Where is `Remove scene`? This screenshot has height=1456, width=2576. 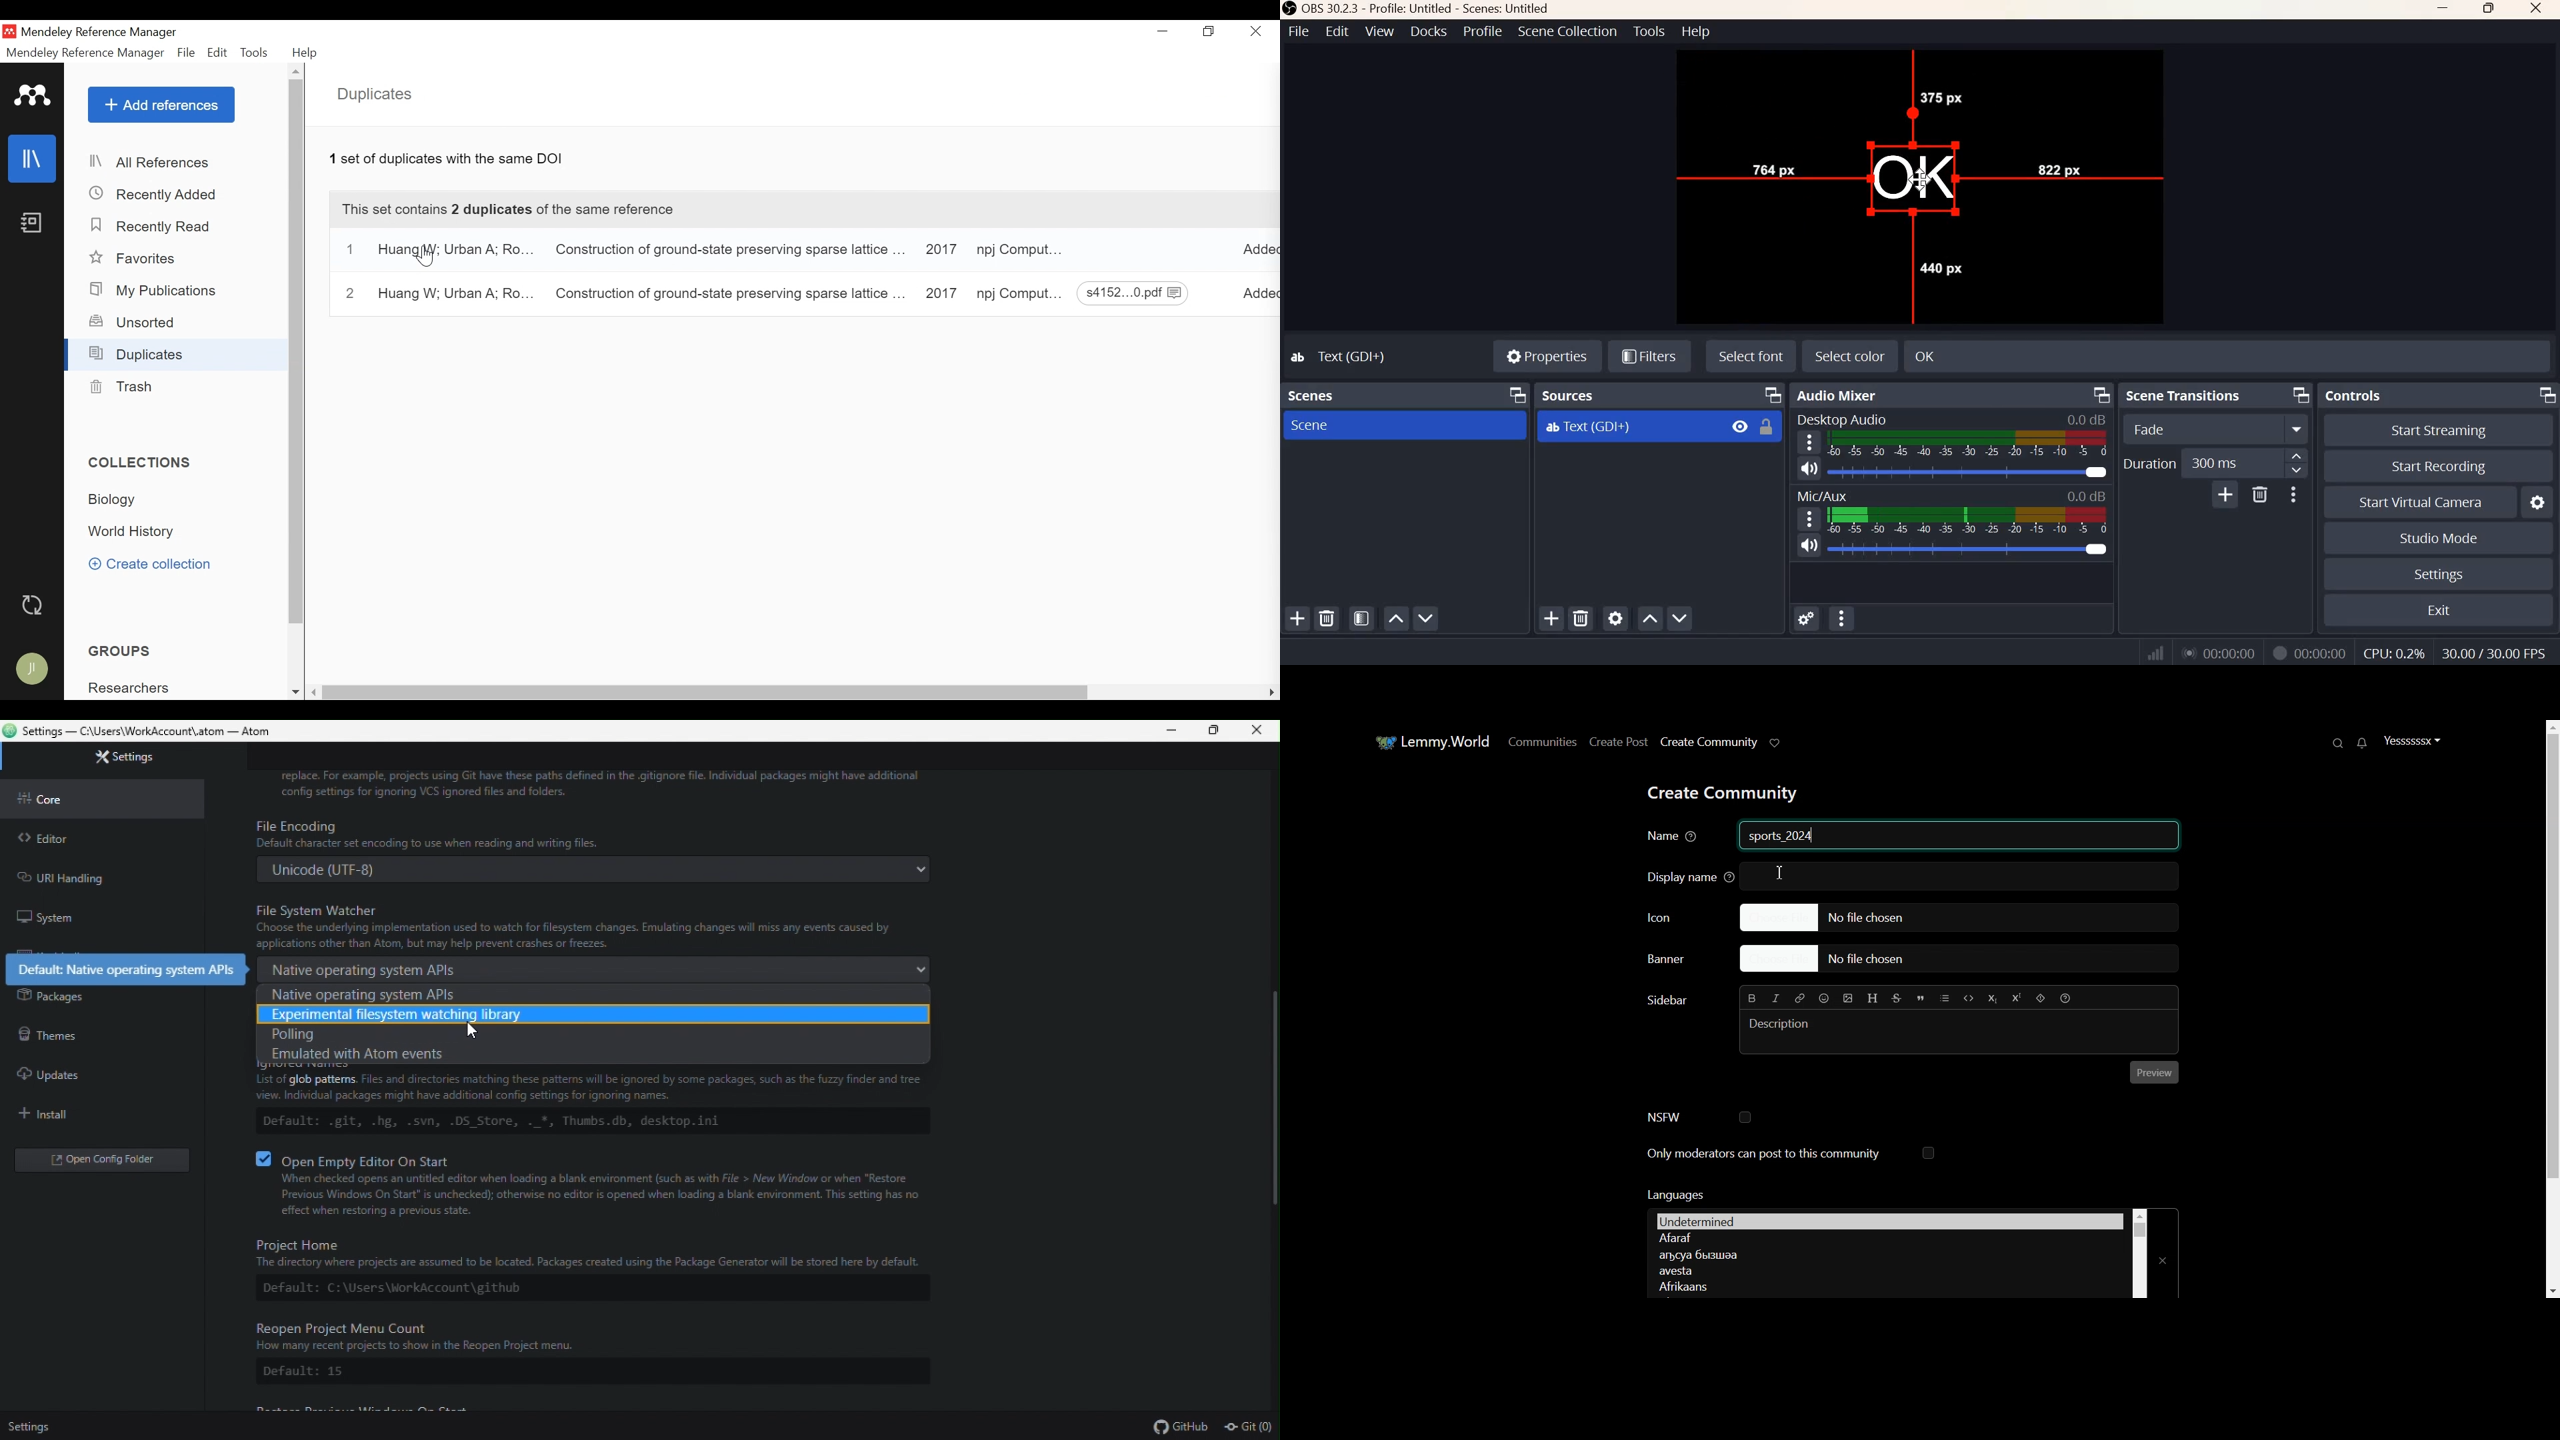 Remove scene is located at coordinates (1326, 618).